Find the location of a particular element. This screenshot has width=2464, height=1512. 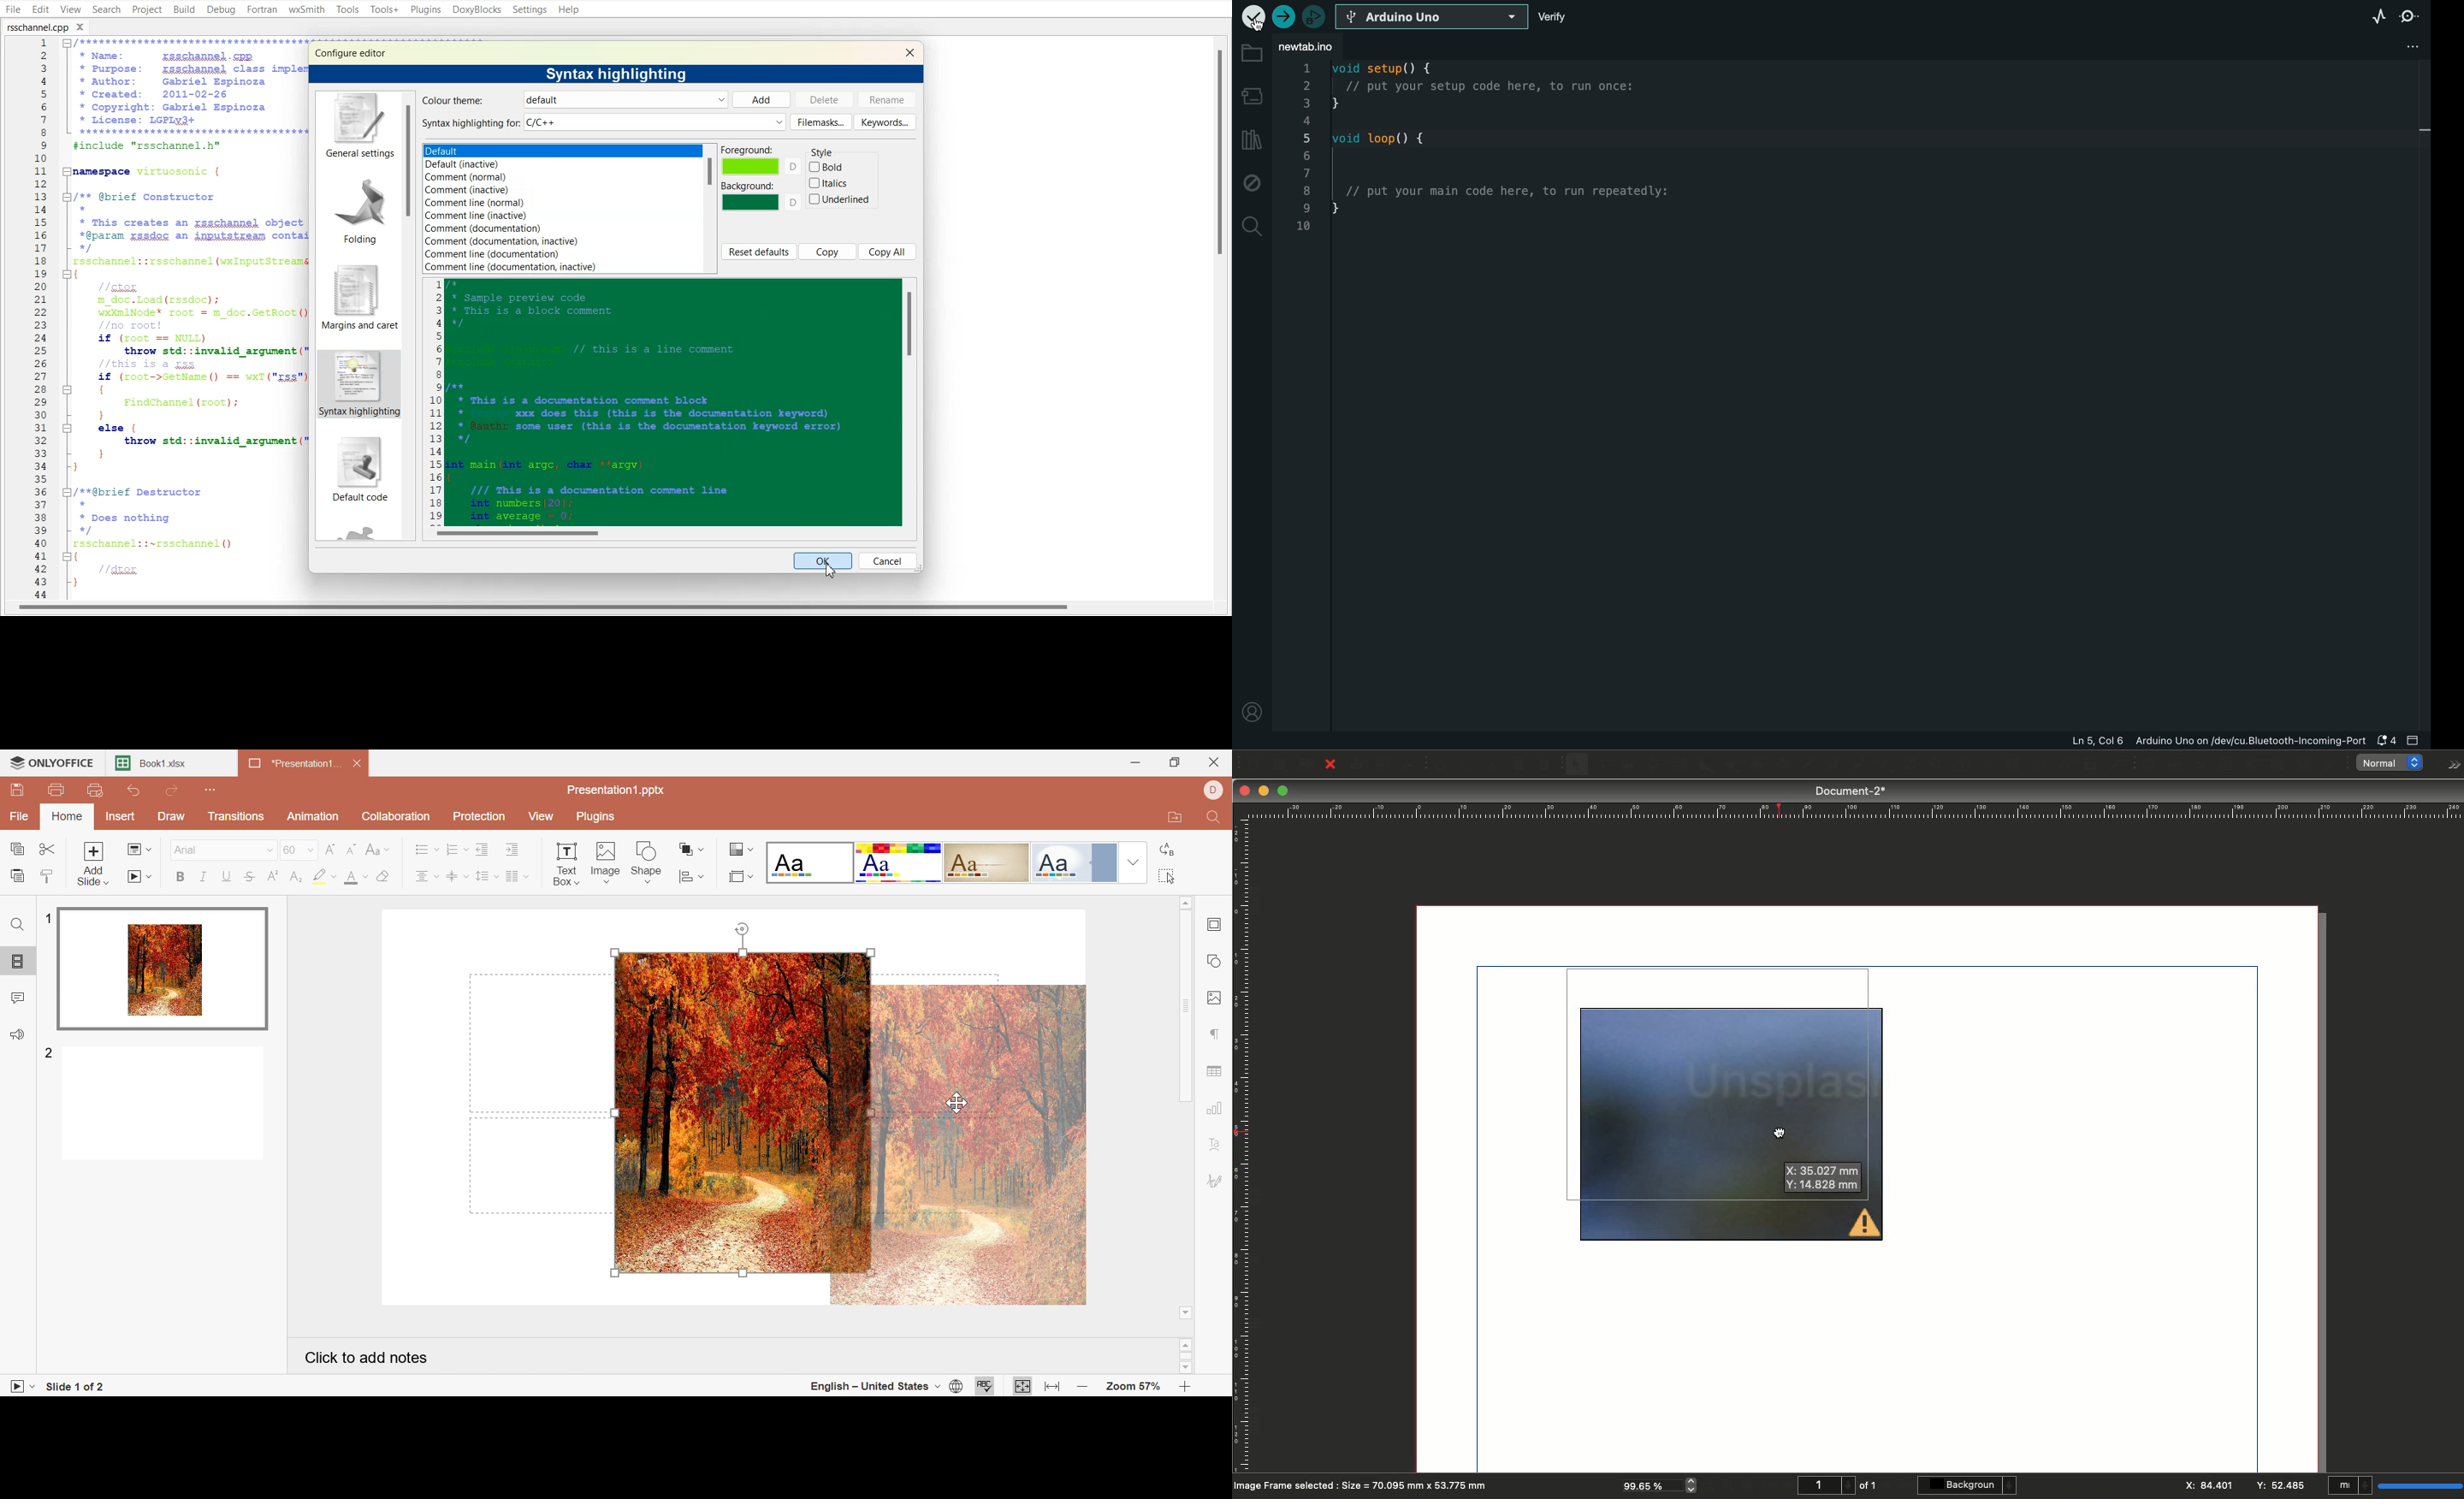

Close is located at coordinates (1330, 765).